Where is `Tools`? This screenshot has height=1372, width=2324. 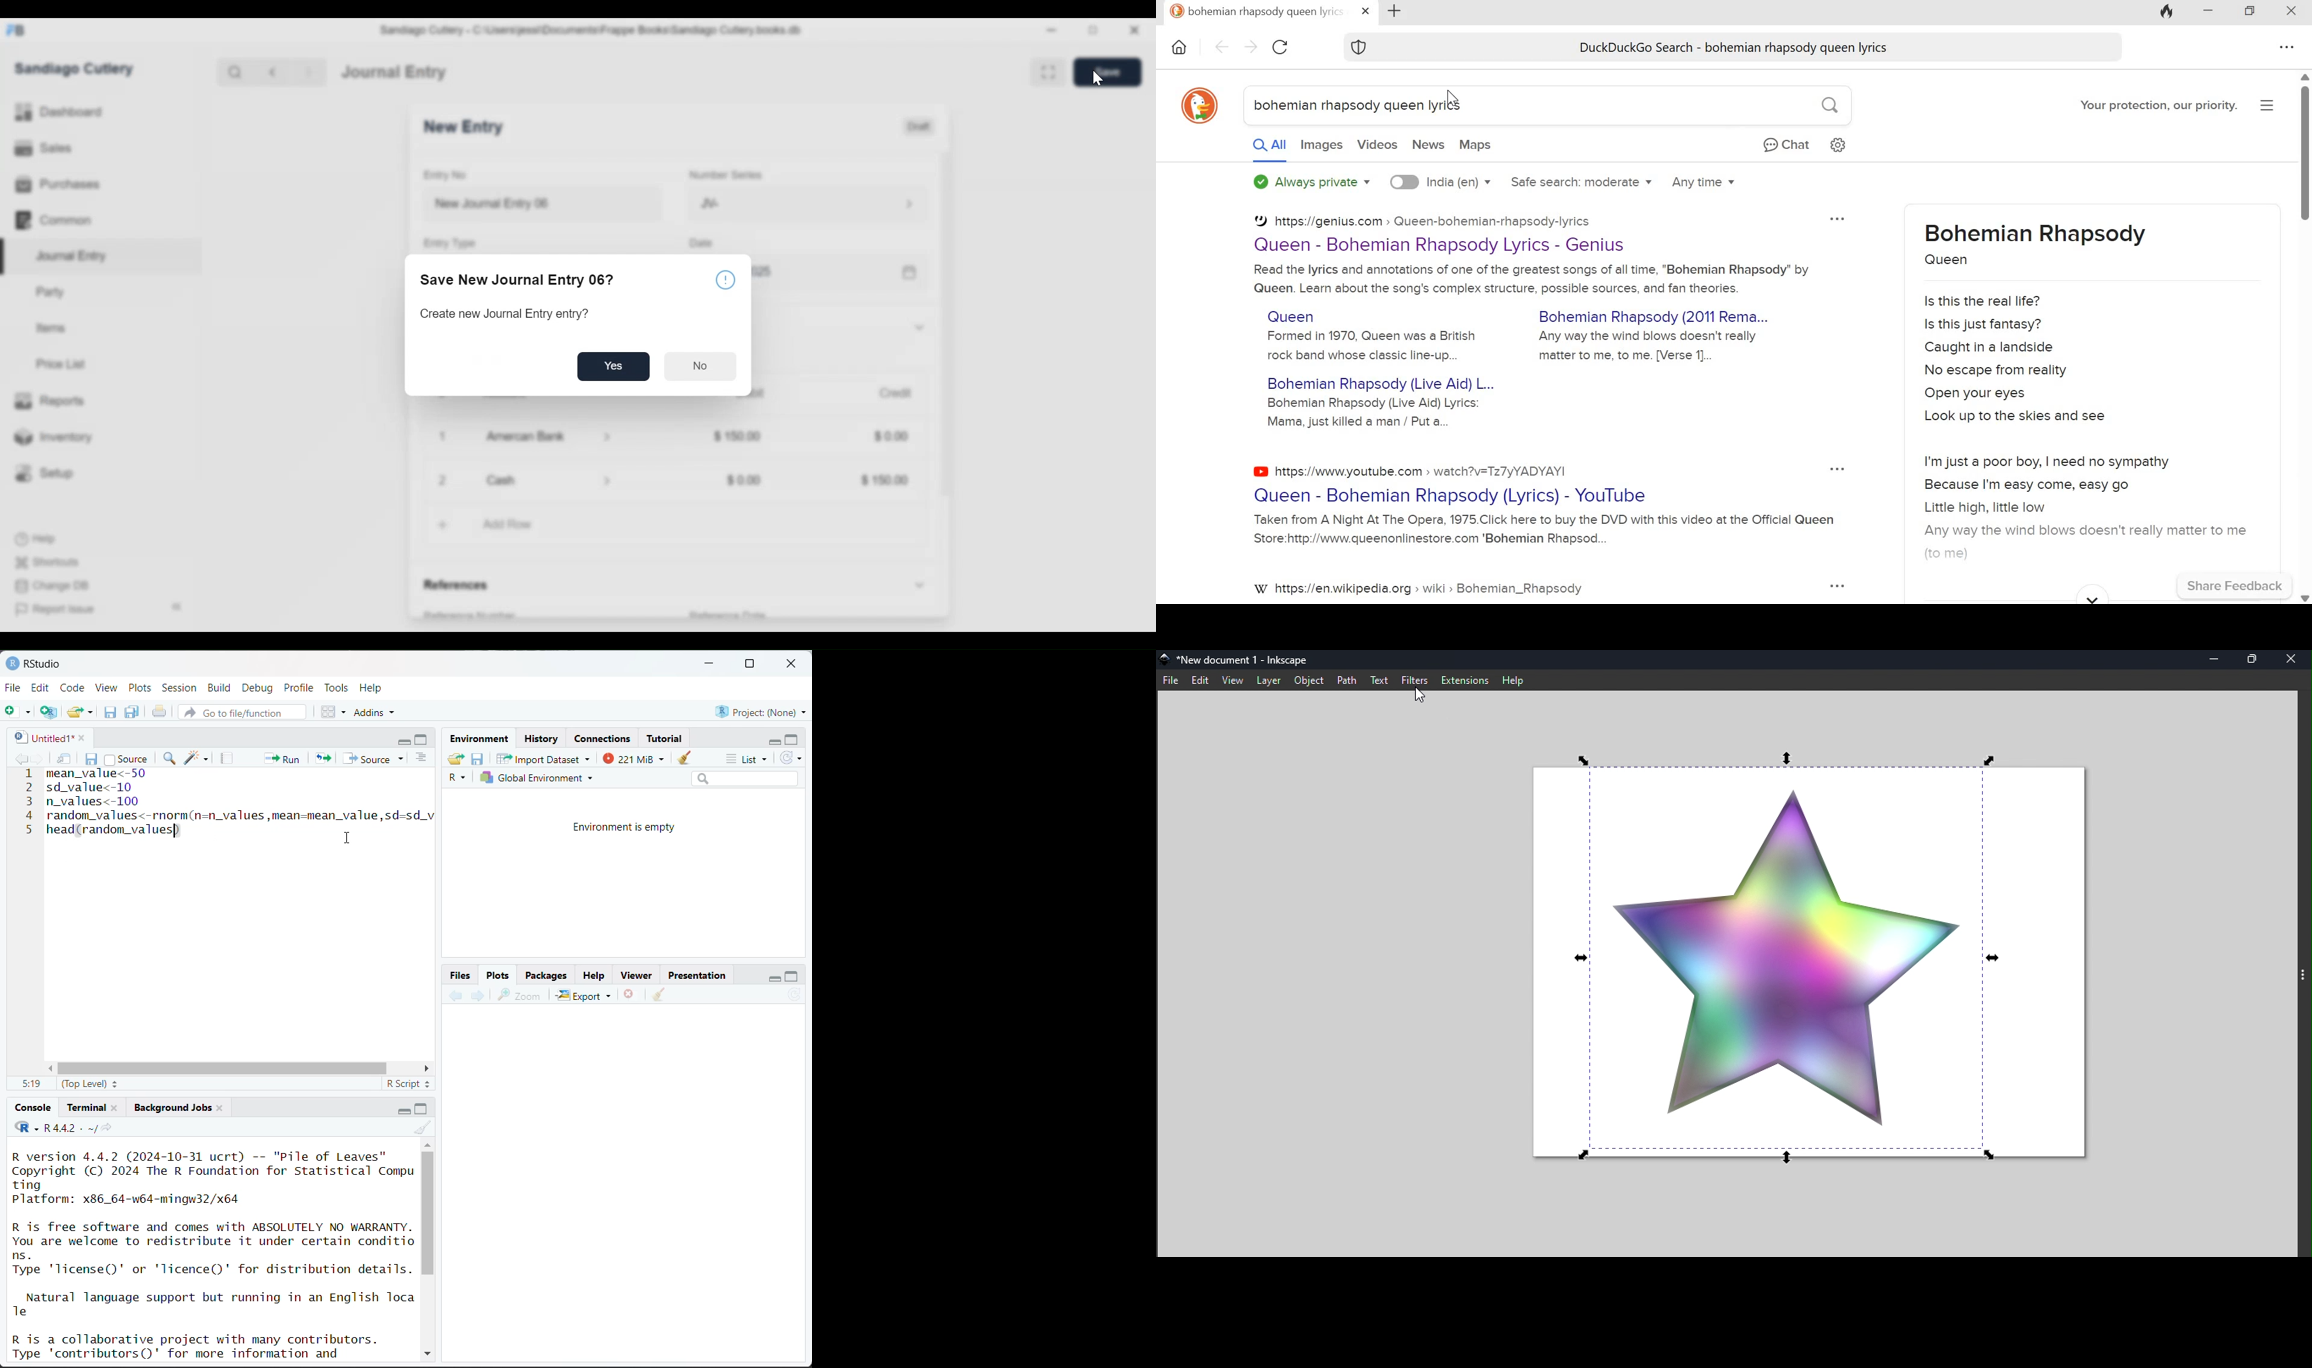
Tools is located at coordinates (337, 687).